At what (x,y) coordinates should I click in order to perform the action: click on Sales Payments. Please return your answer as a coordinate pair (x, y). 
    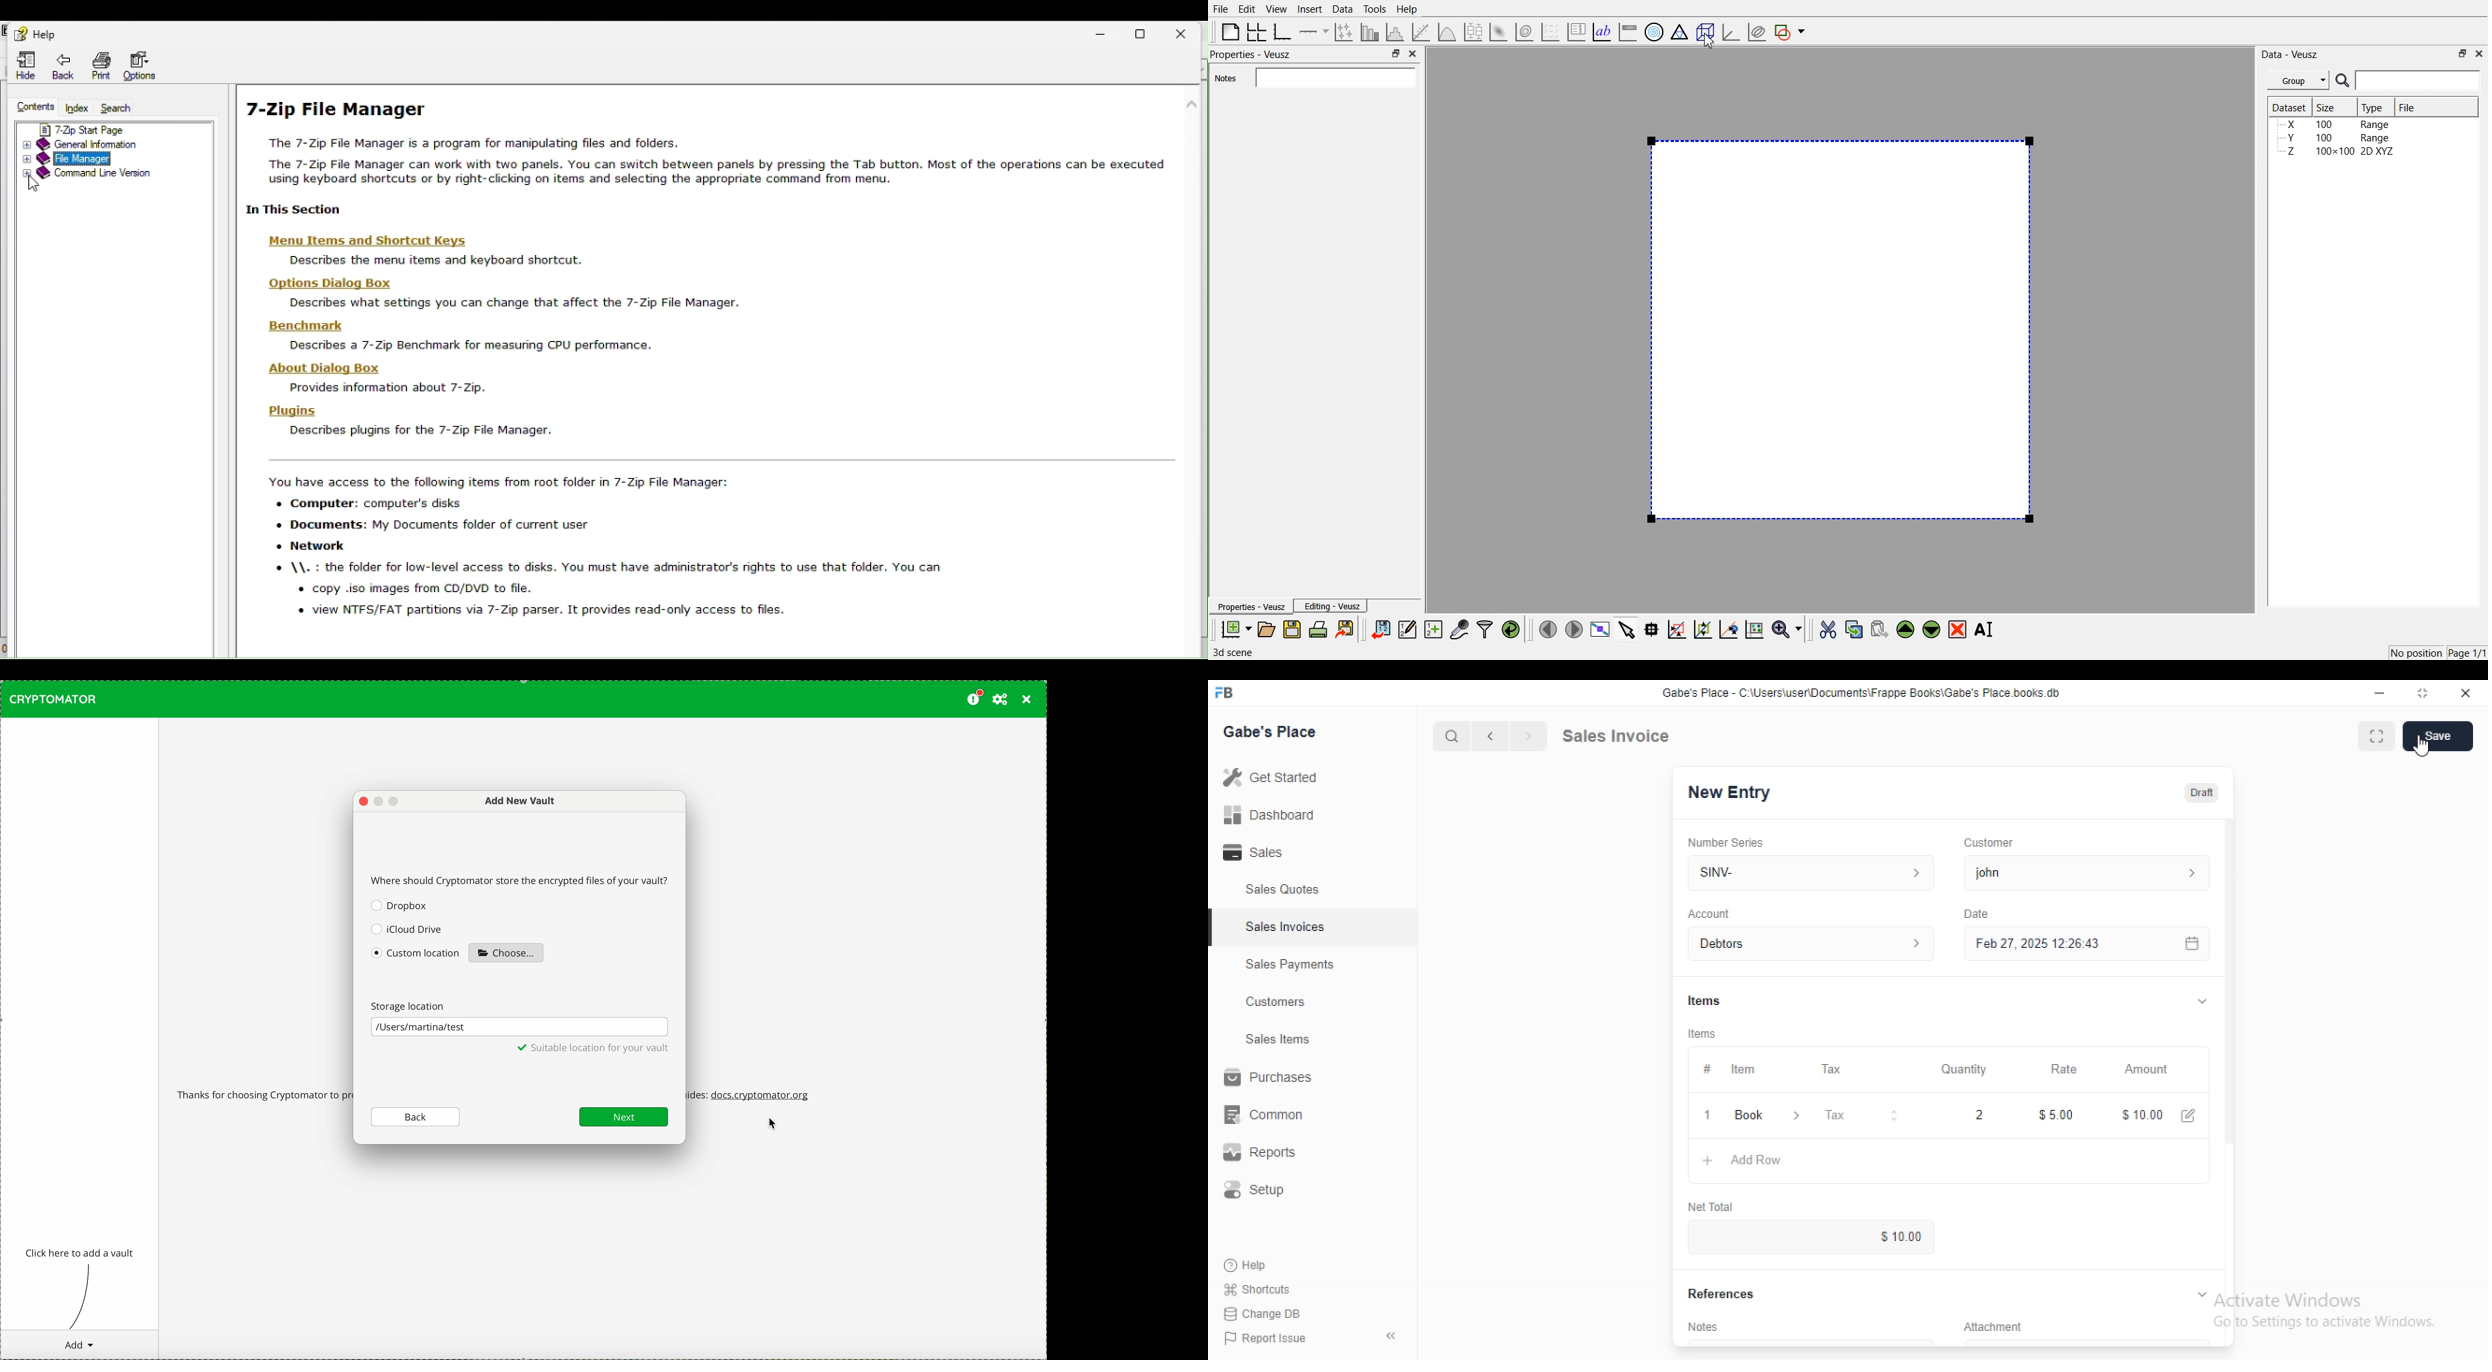
    Looking at the image, I should click on (1290, 965).